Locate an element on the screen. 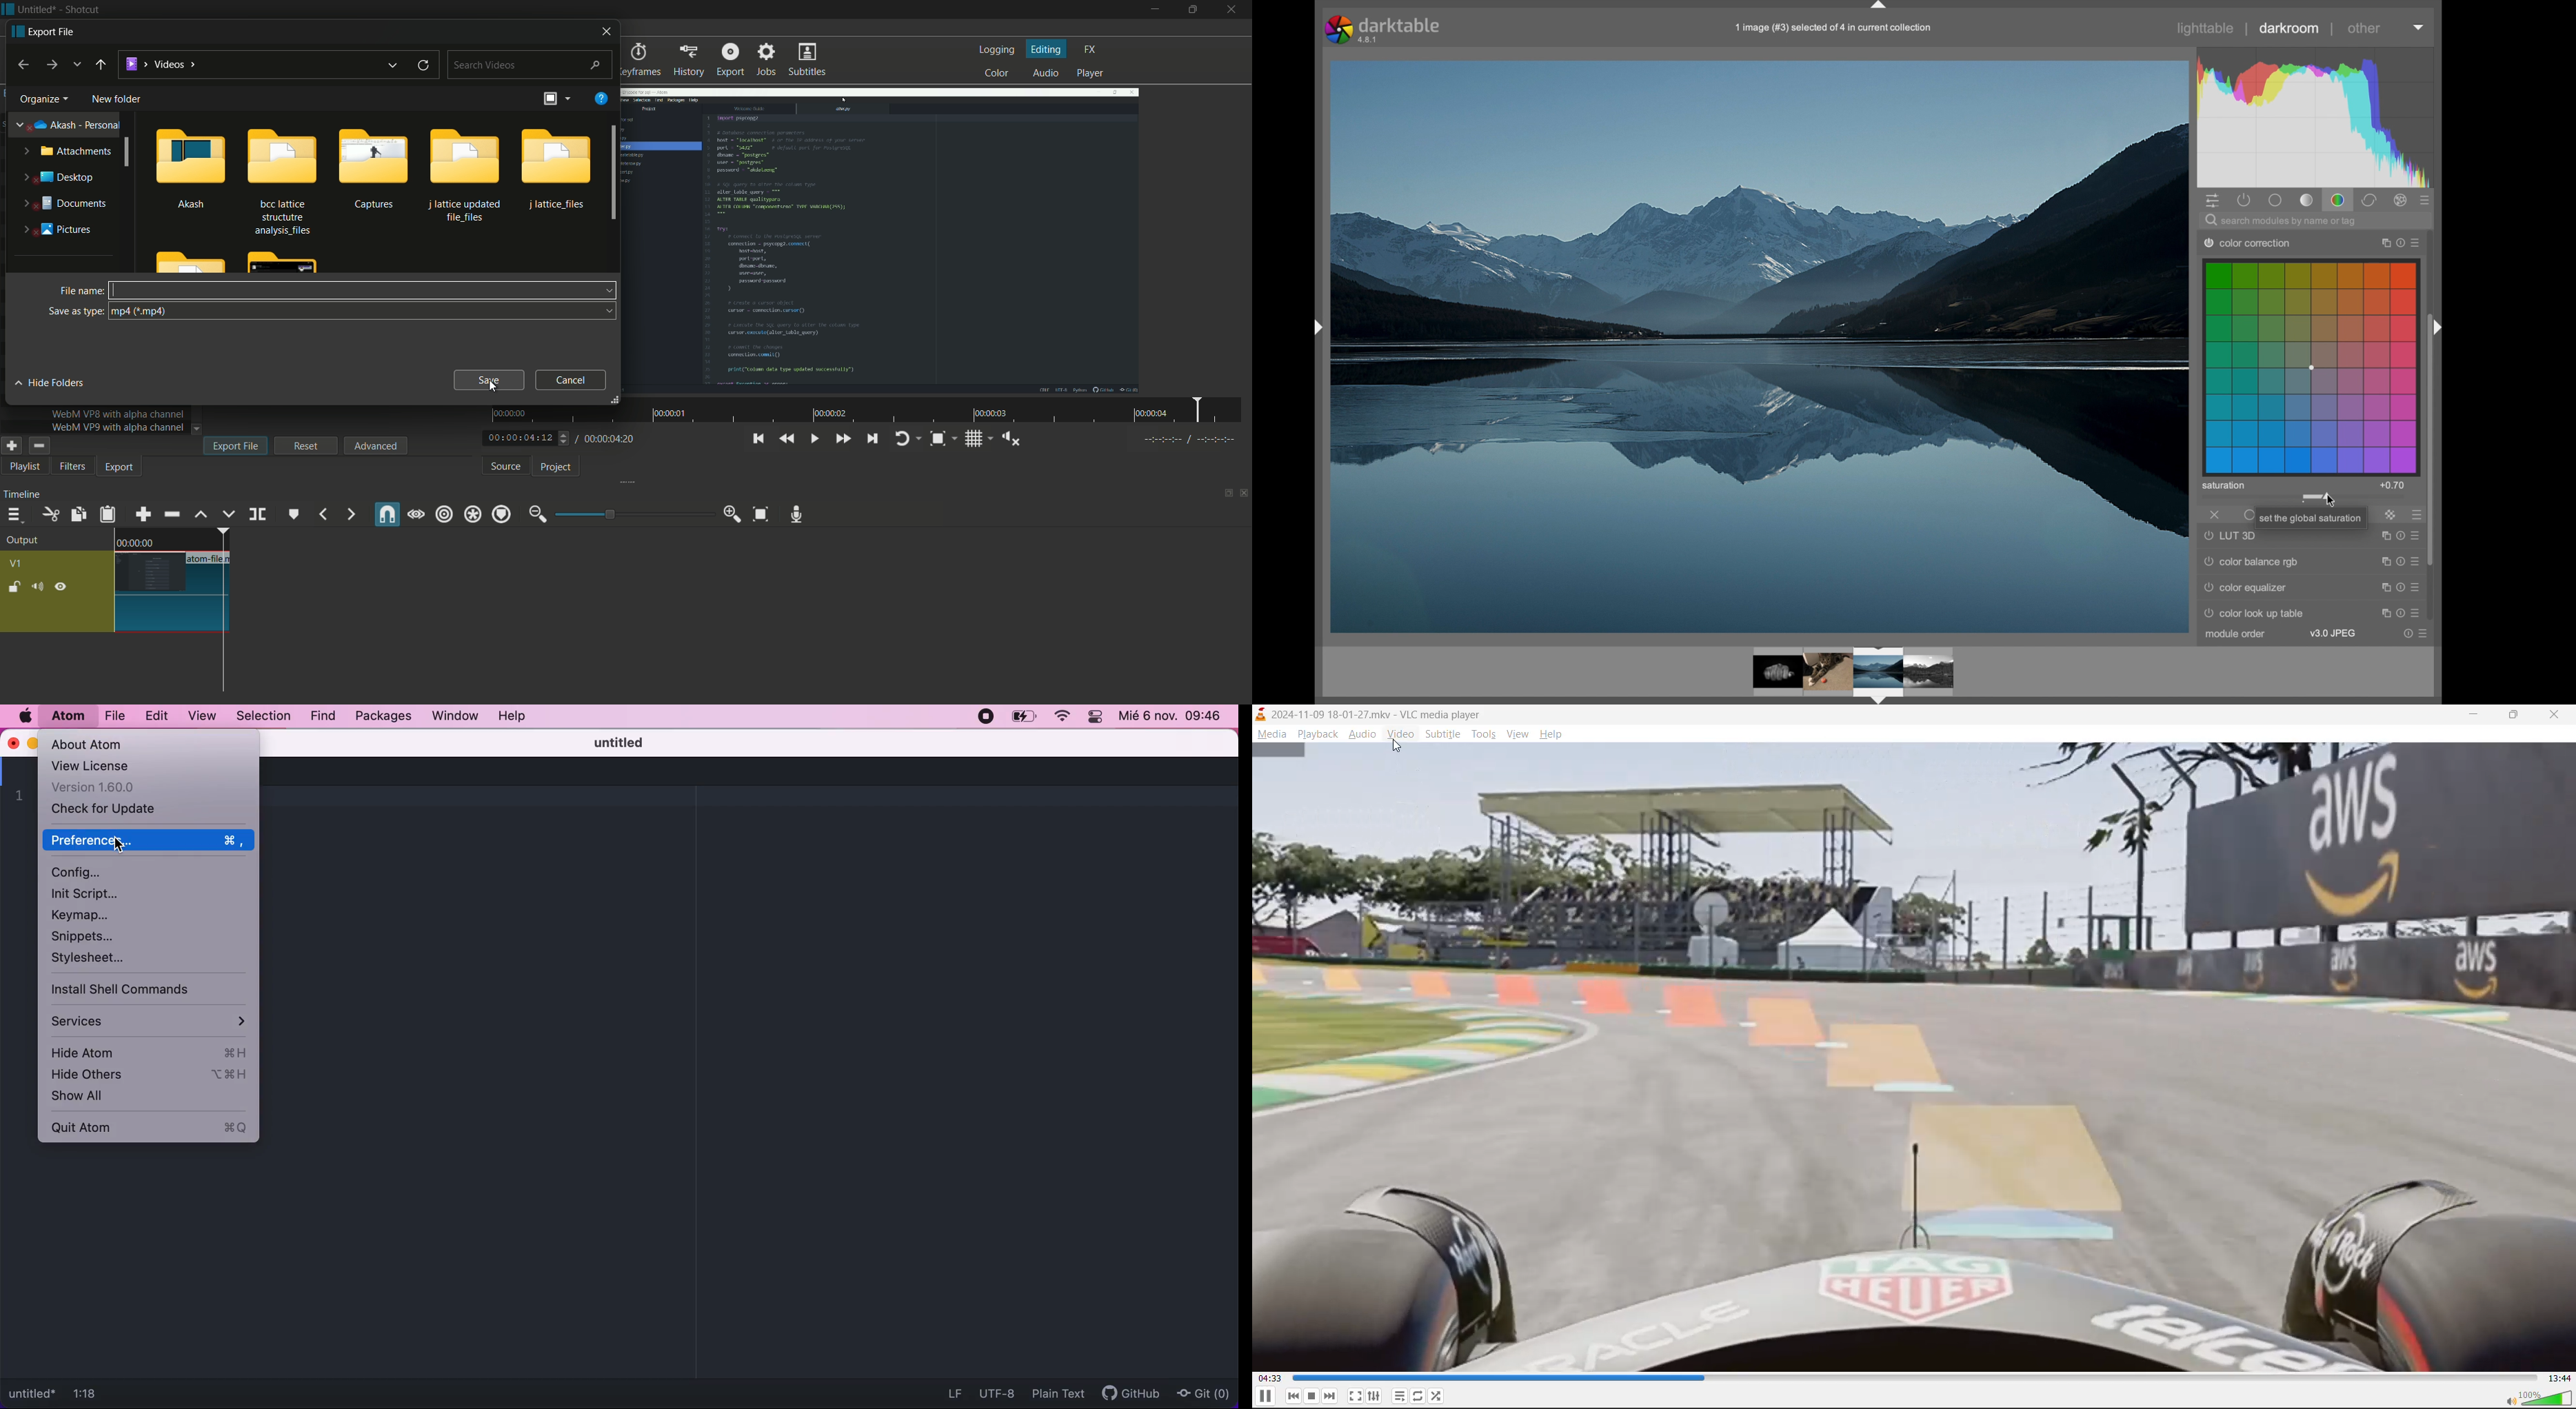  logging is located at coordinates (996, 50).